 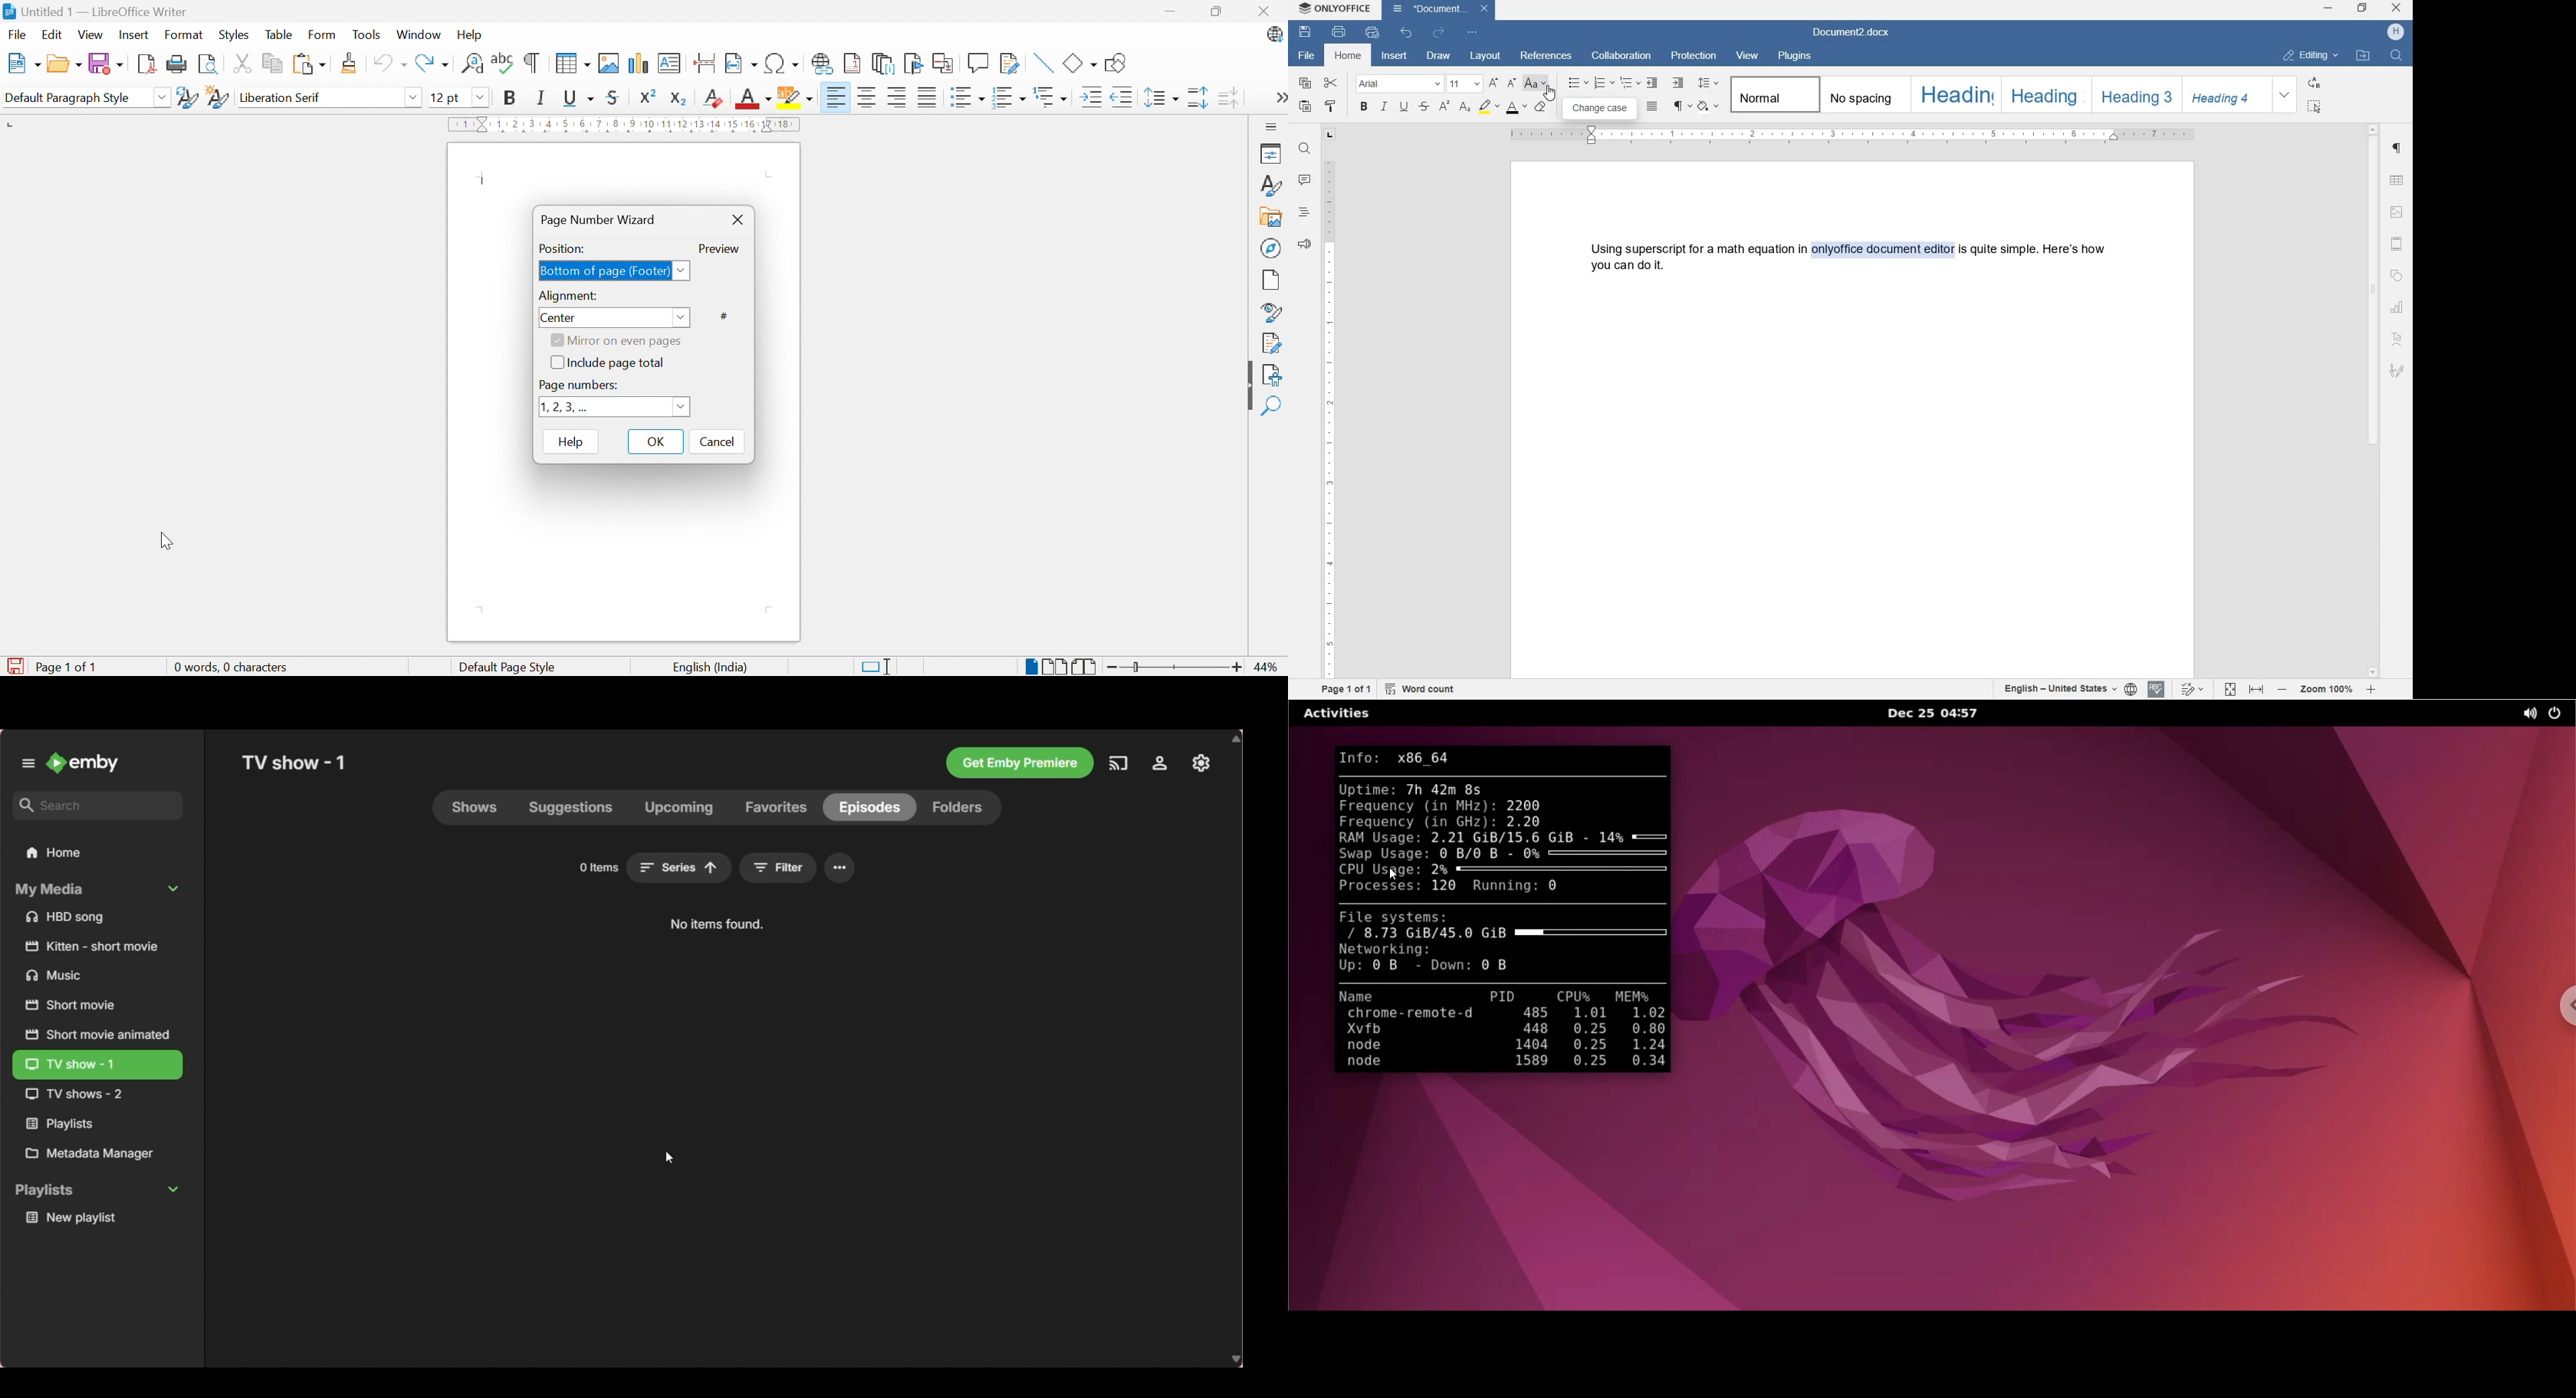 I want to click on SELECT ALL, so click(x=2315, y=108).